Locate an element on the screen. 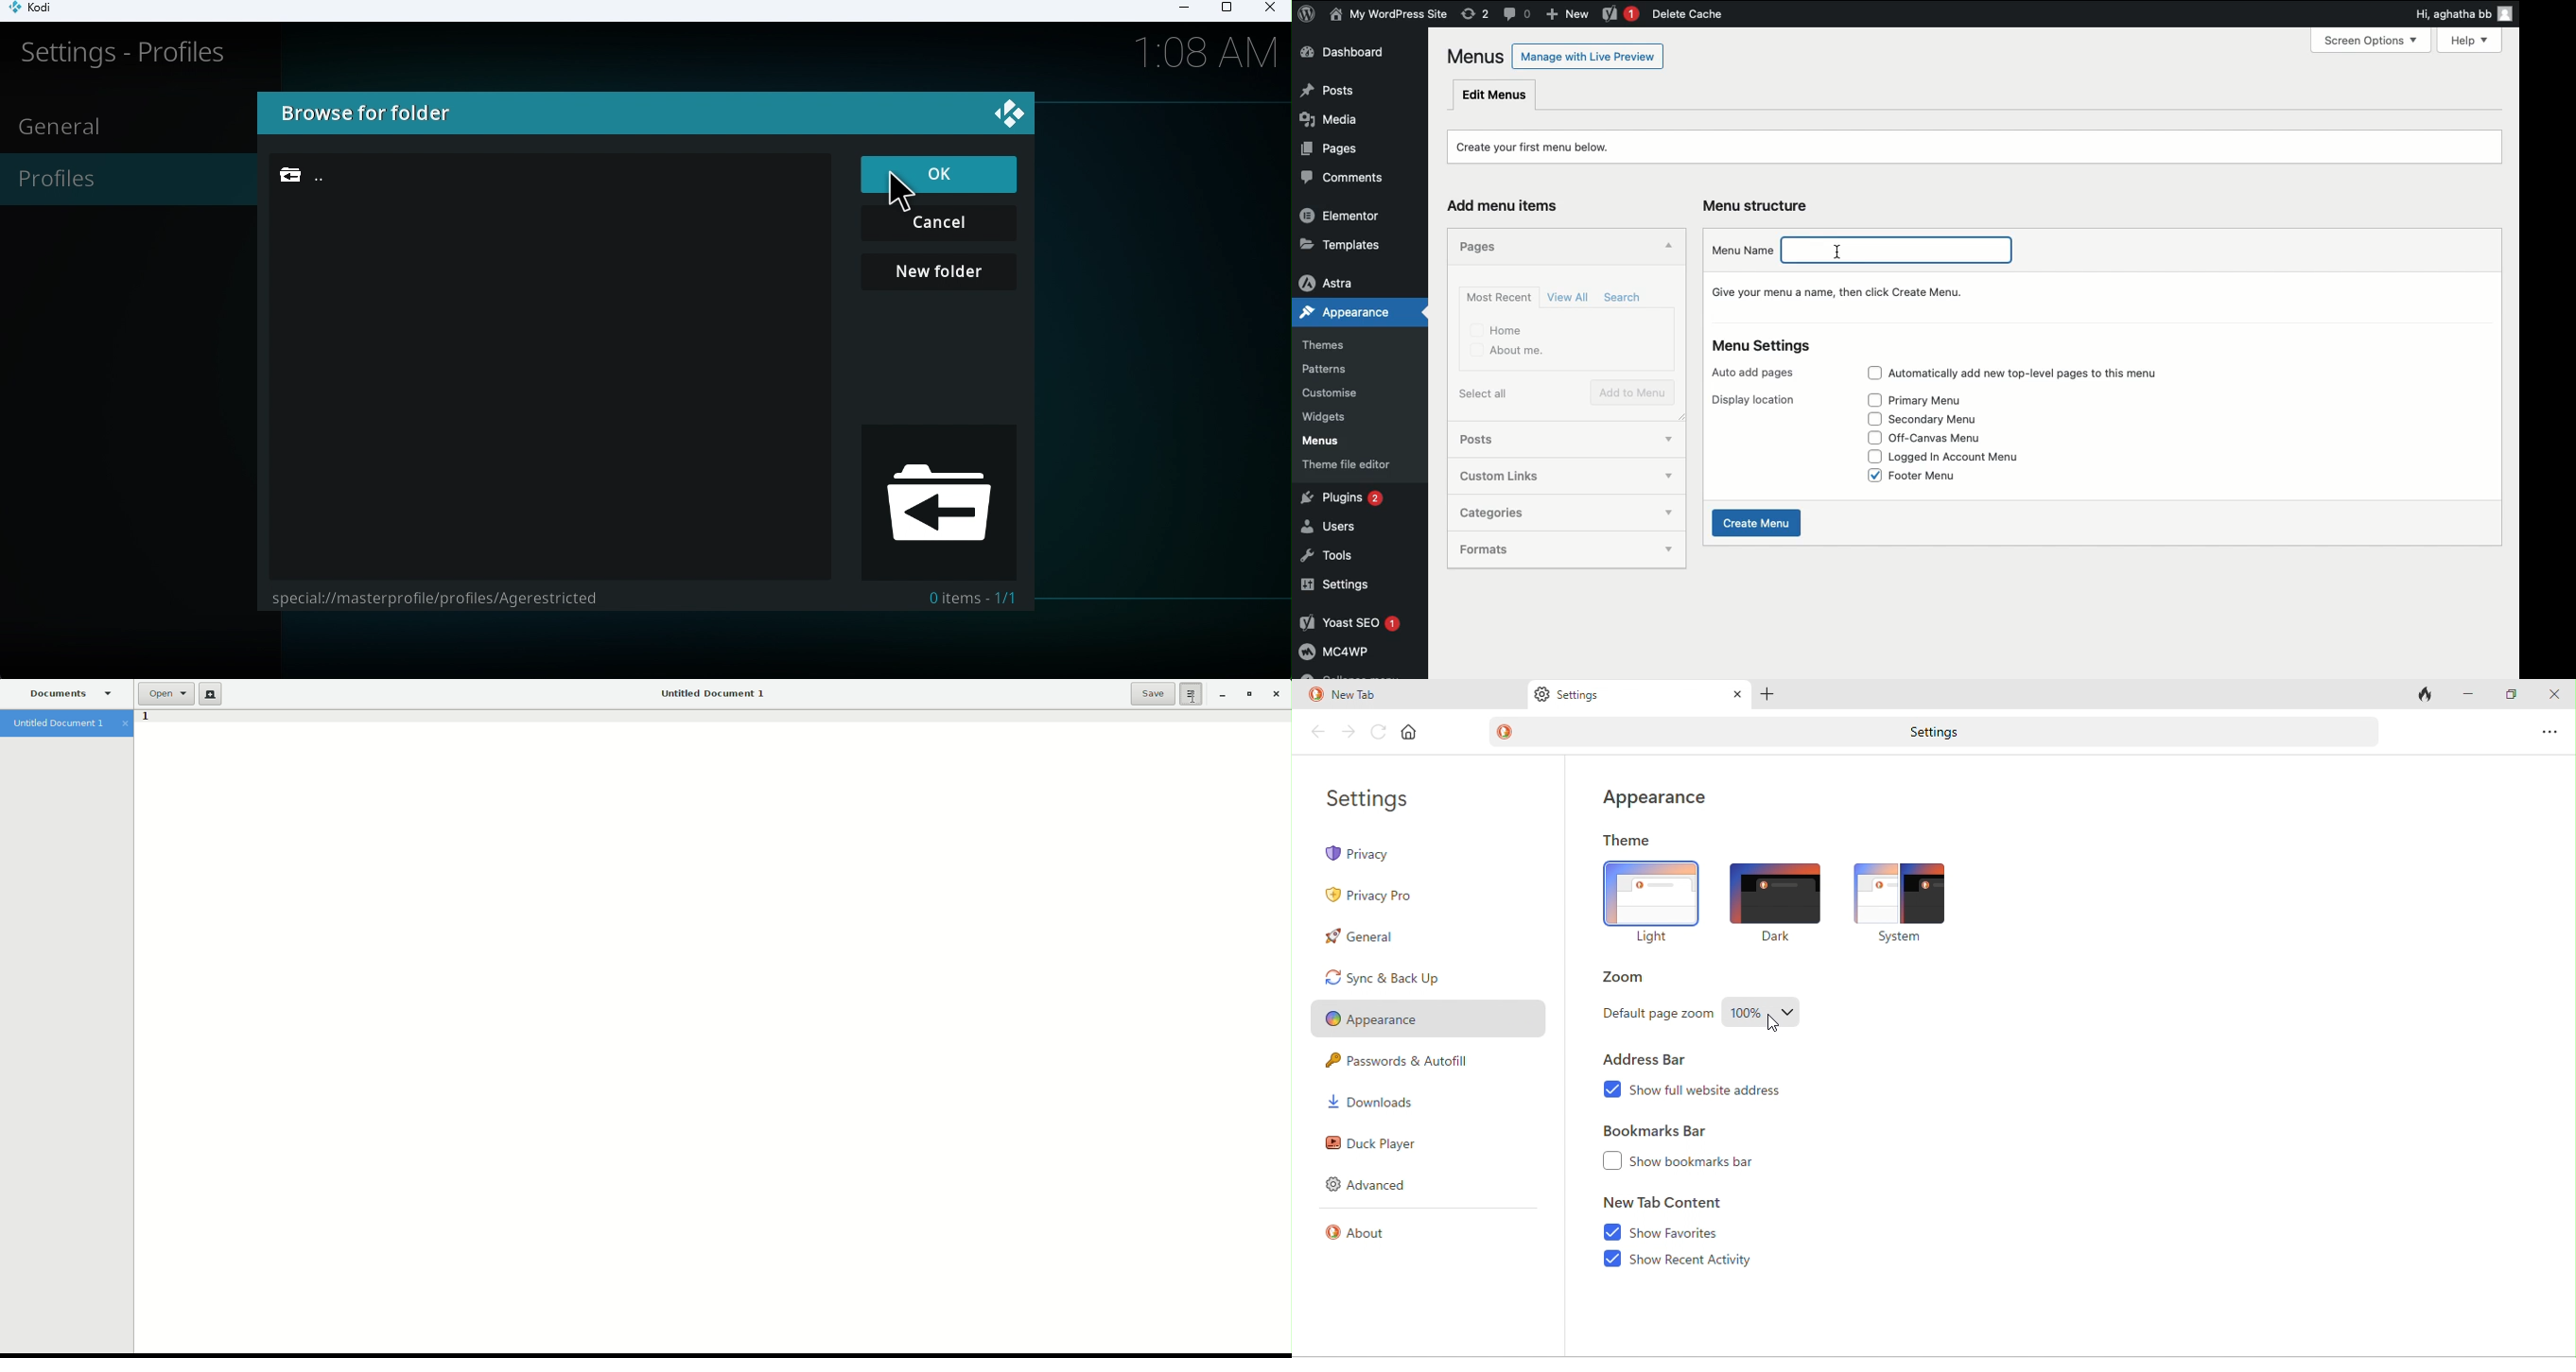  new tab is located at coordinates (1384, 696).